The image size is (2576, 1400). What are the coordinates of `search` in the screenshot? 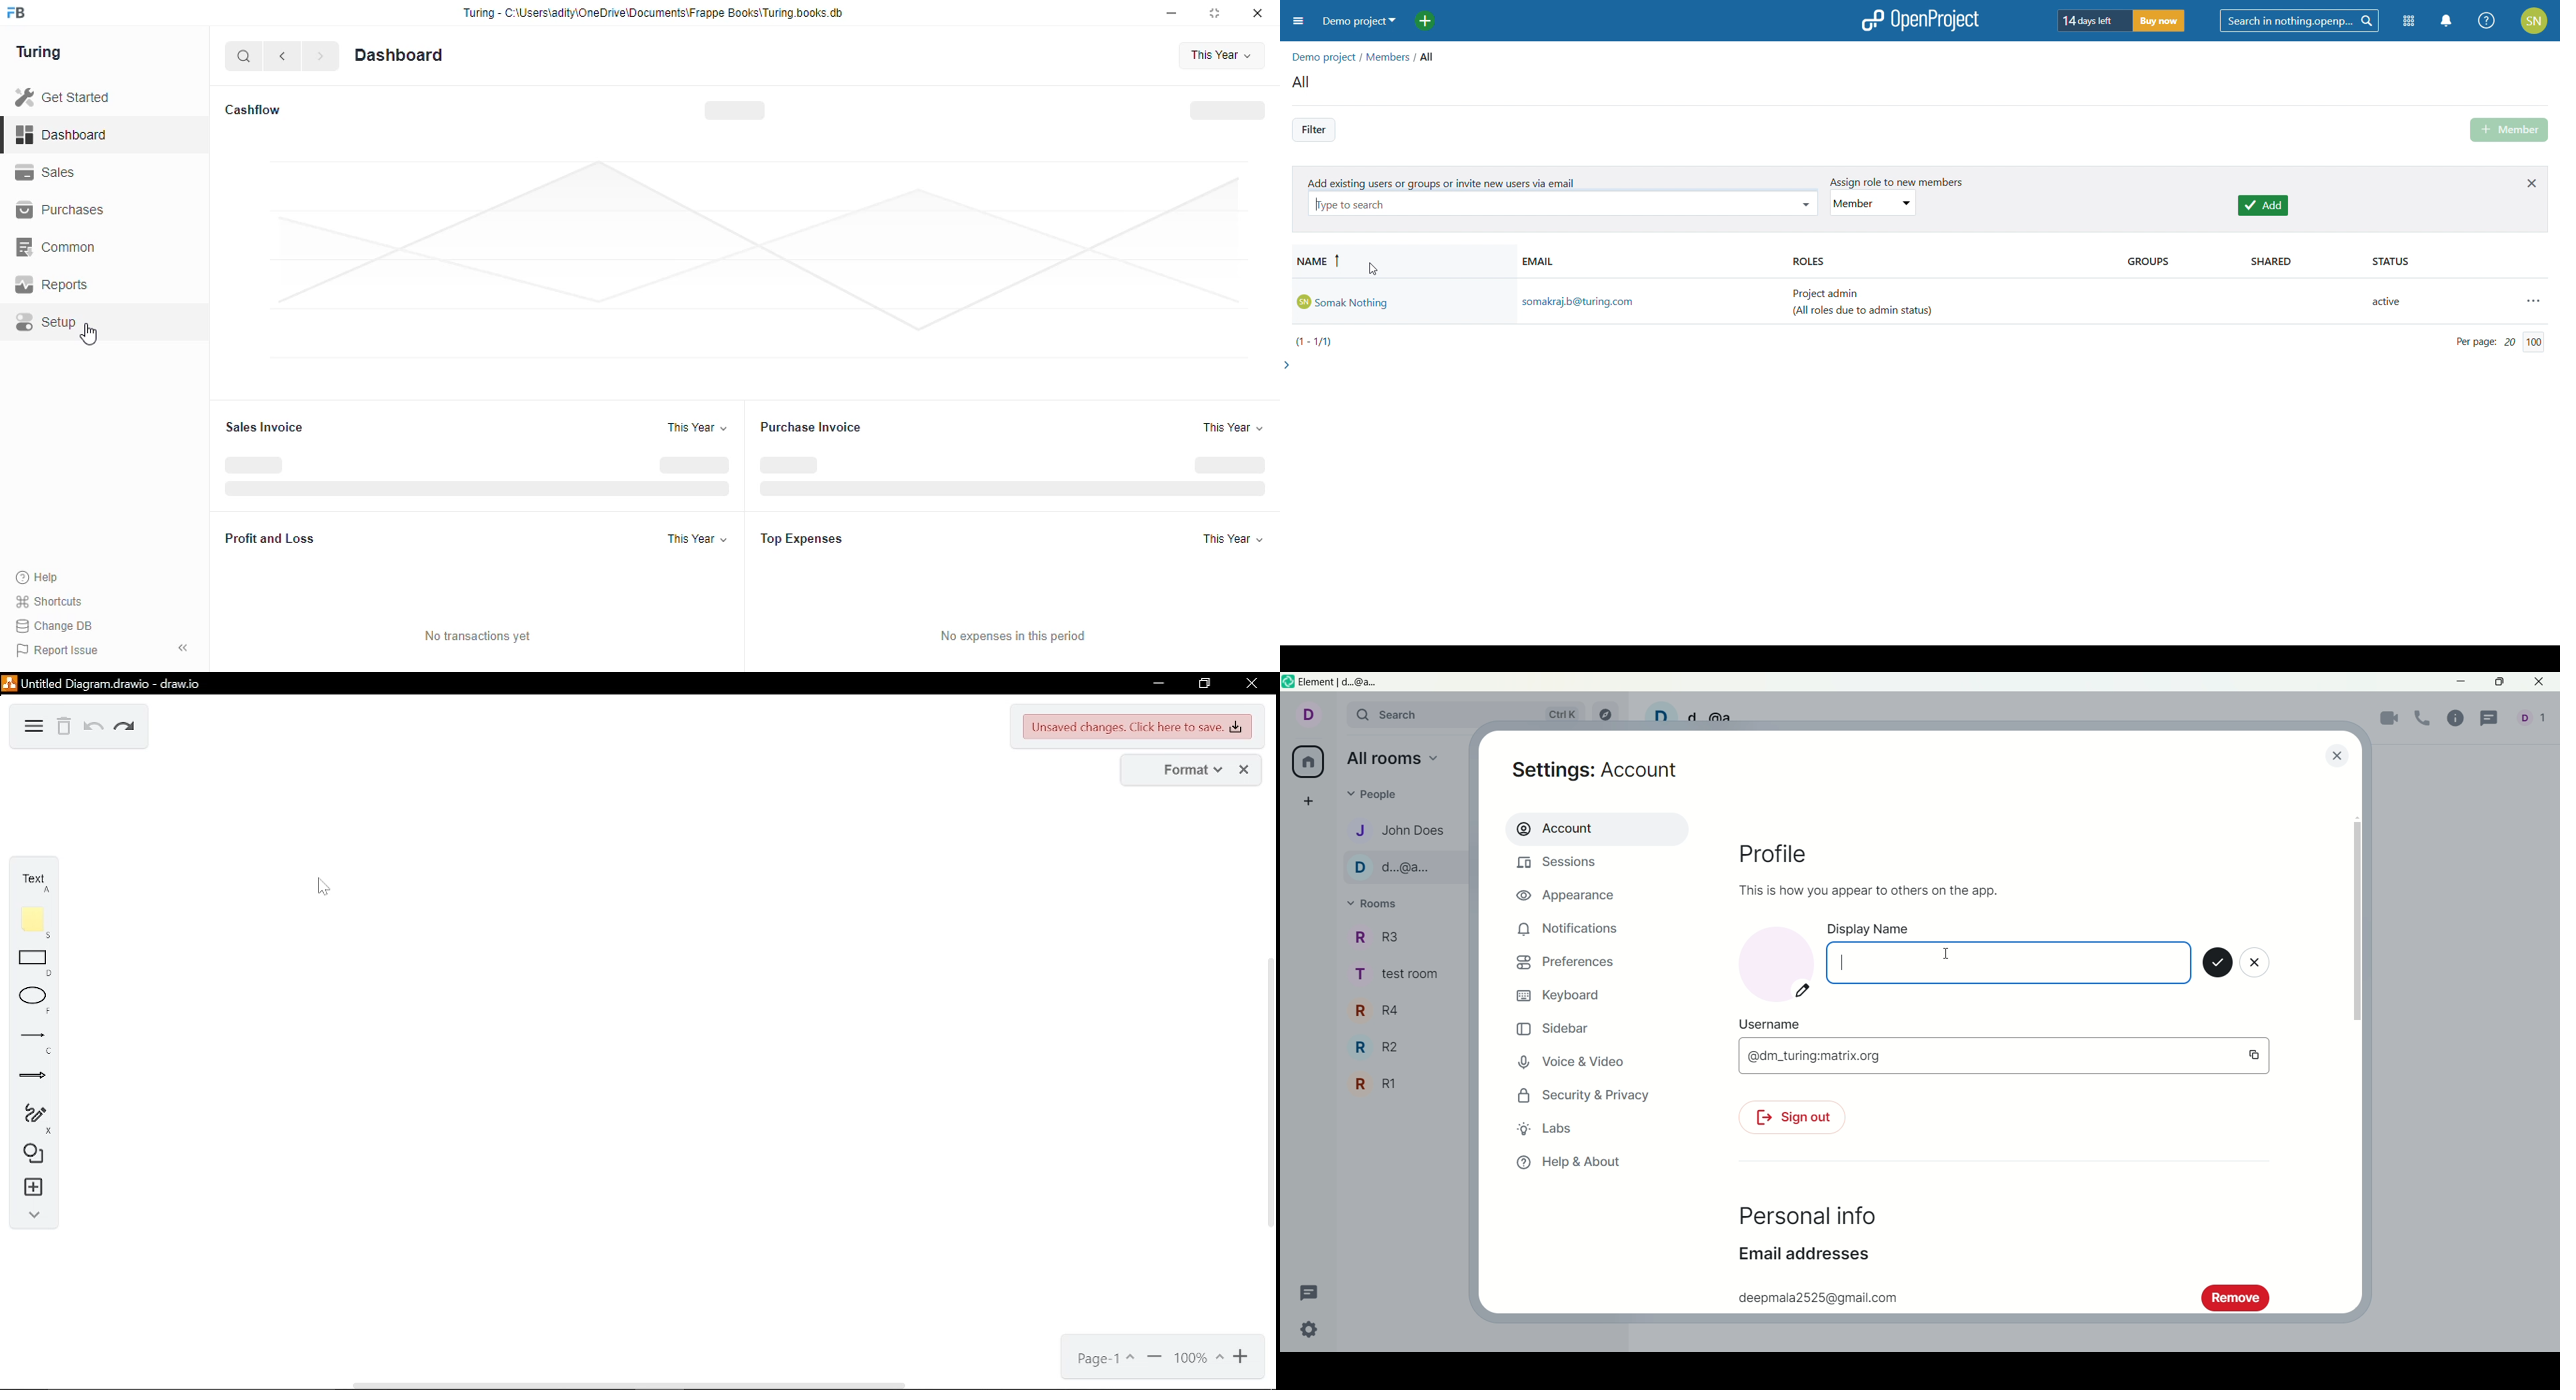 It's located at (2299, 21).